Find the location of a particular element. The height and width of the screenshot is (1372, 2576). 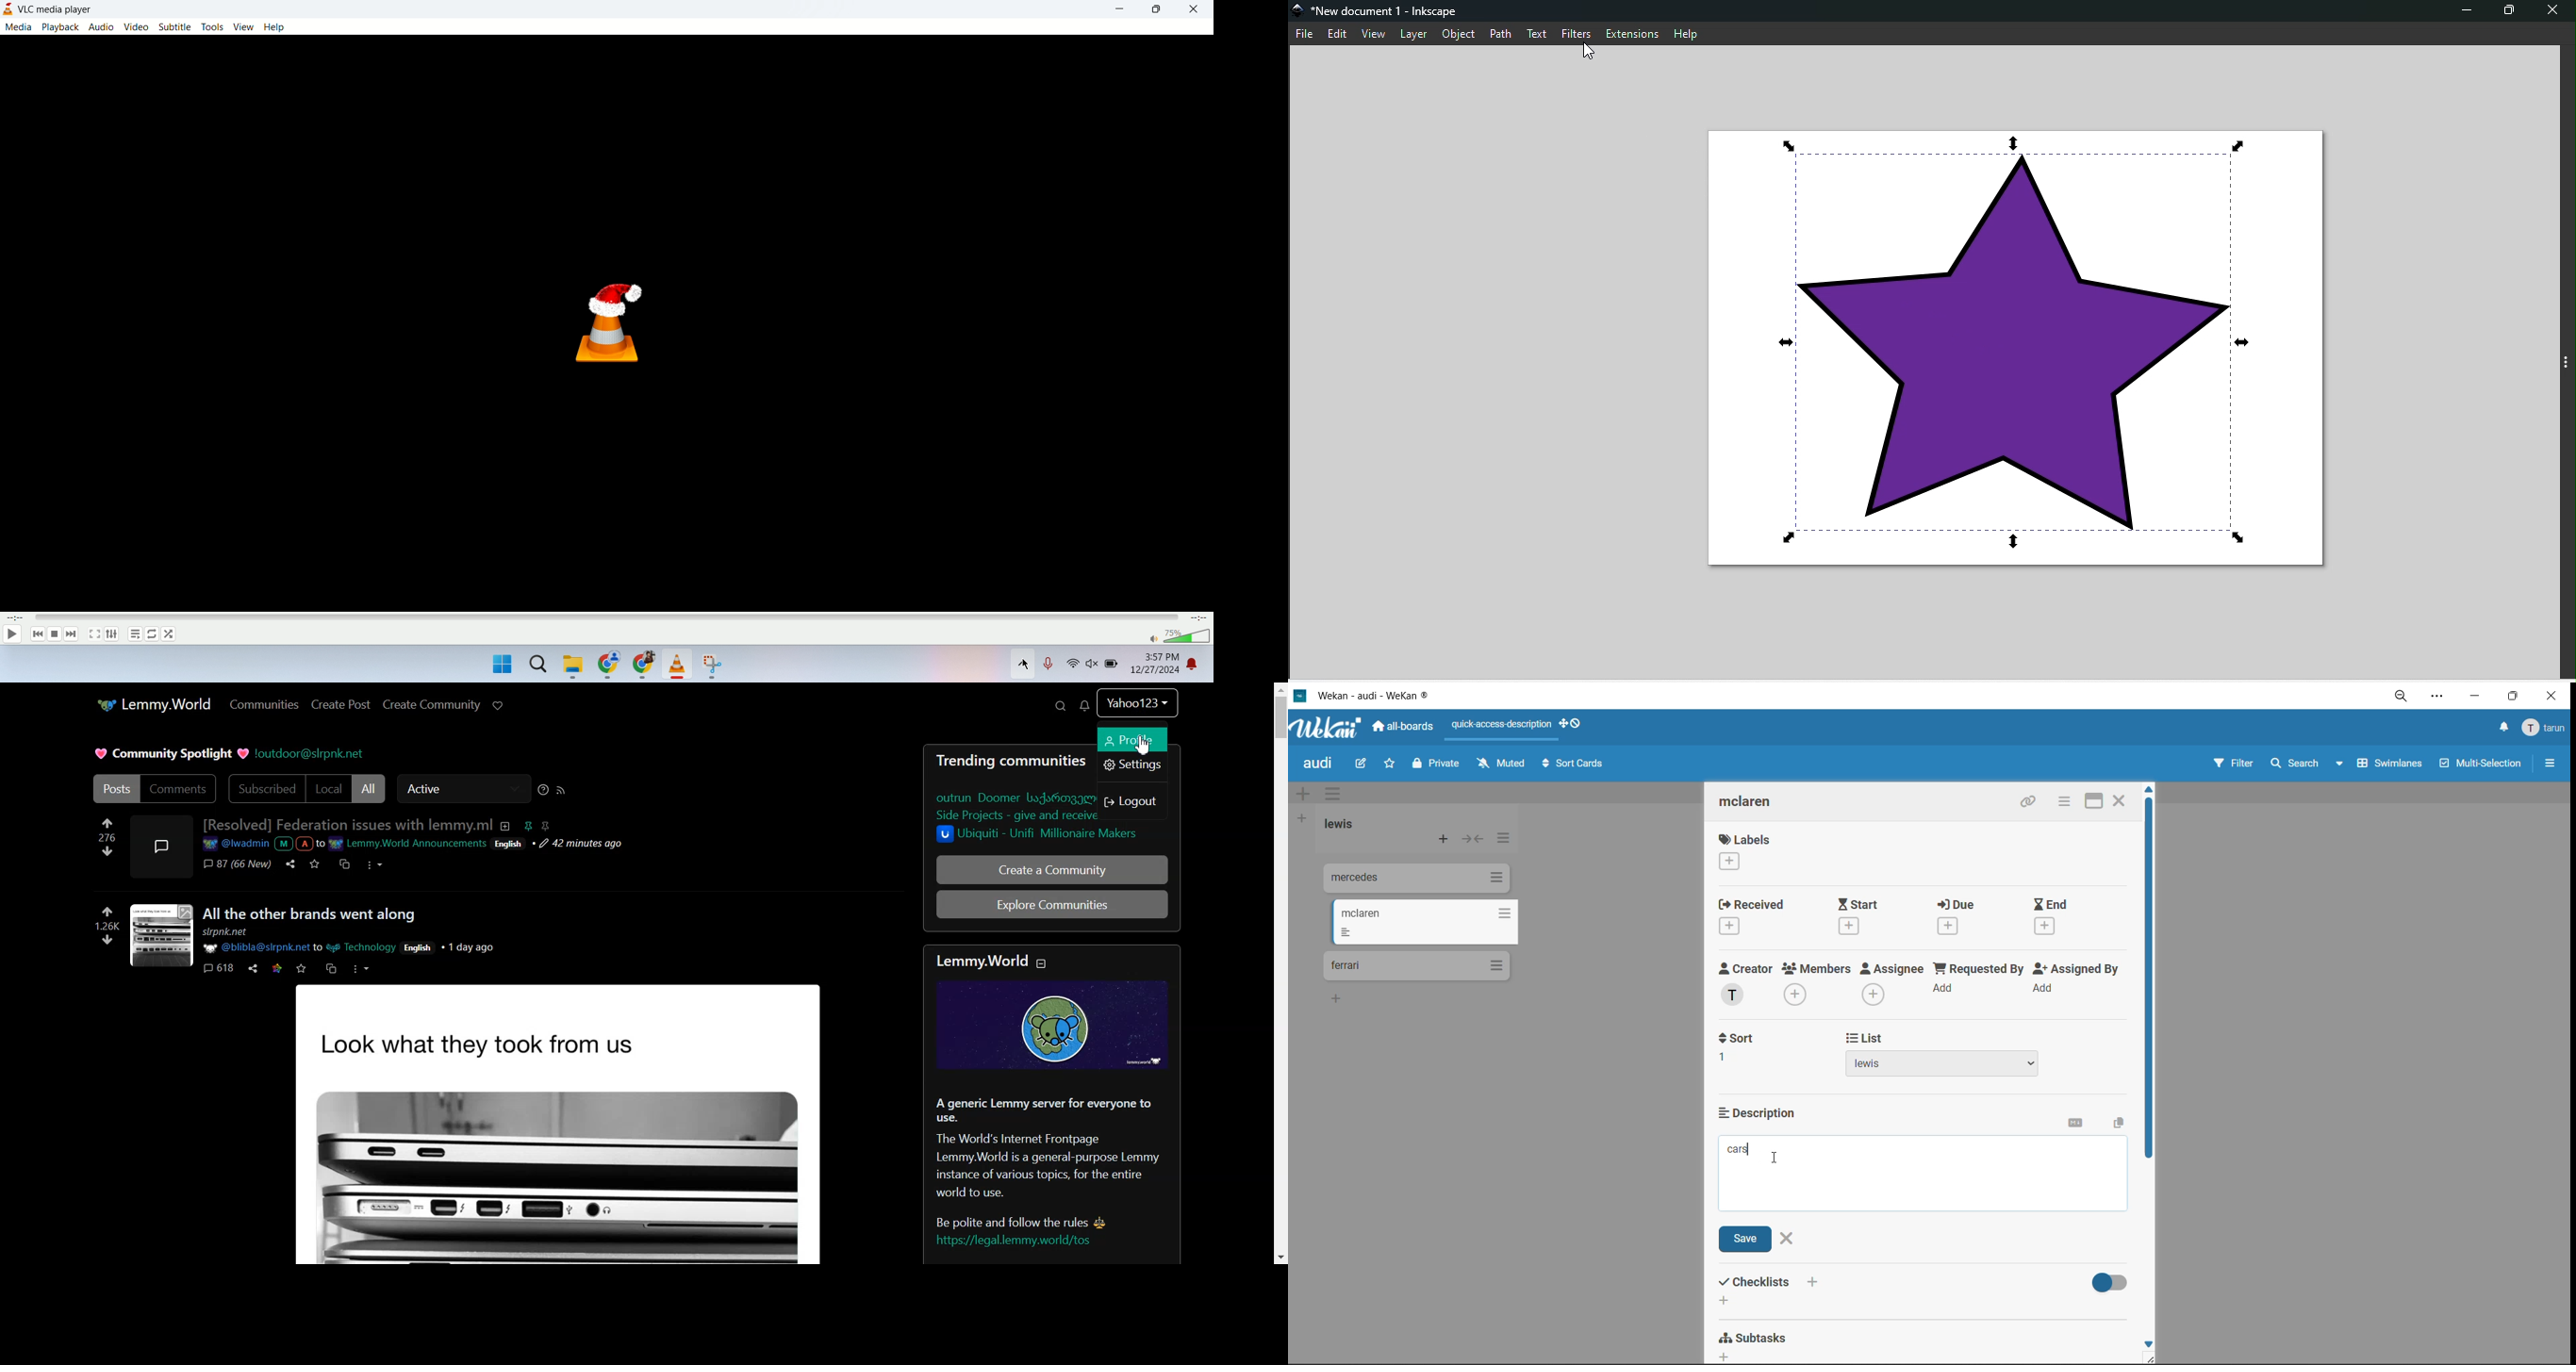

creator is located at coordinates (1749, 984).